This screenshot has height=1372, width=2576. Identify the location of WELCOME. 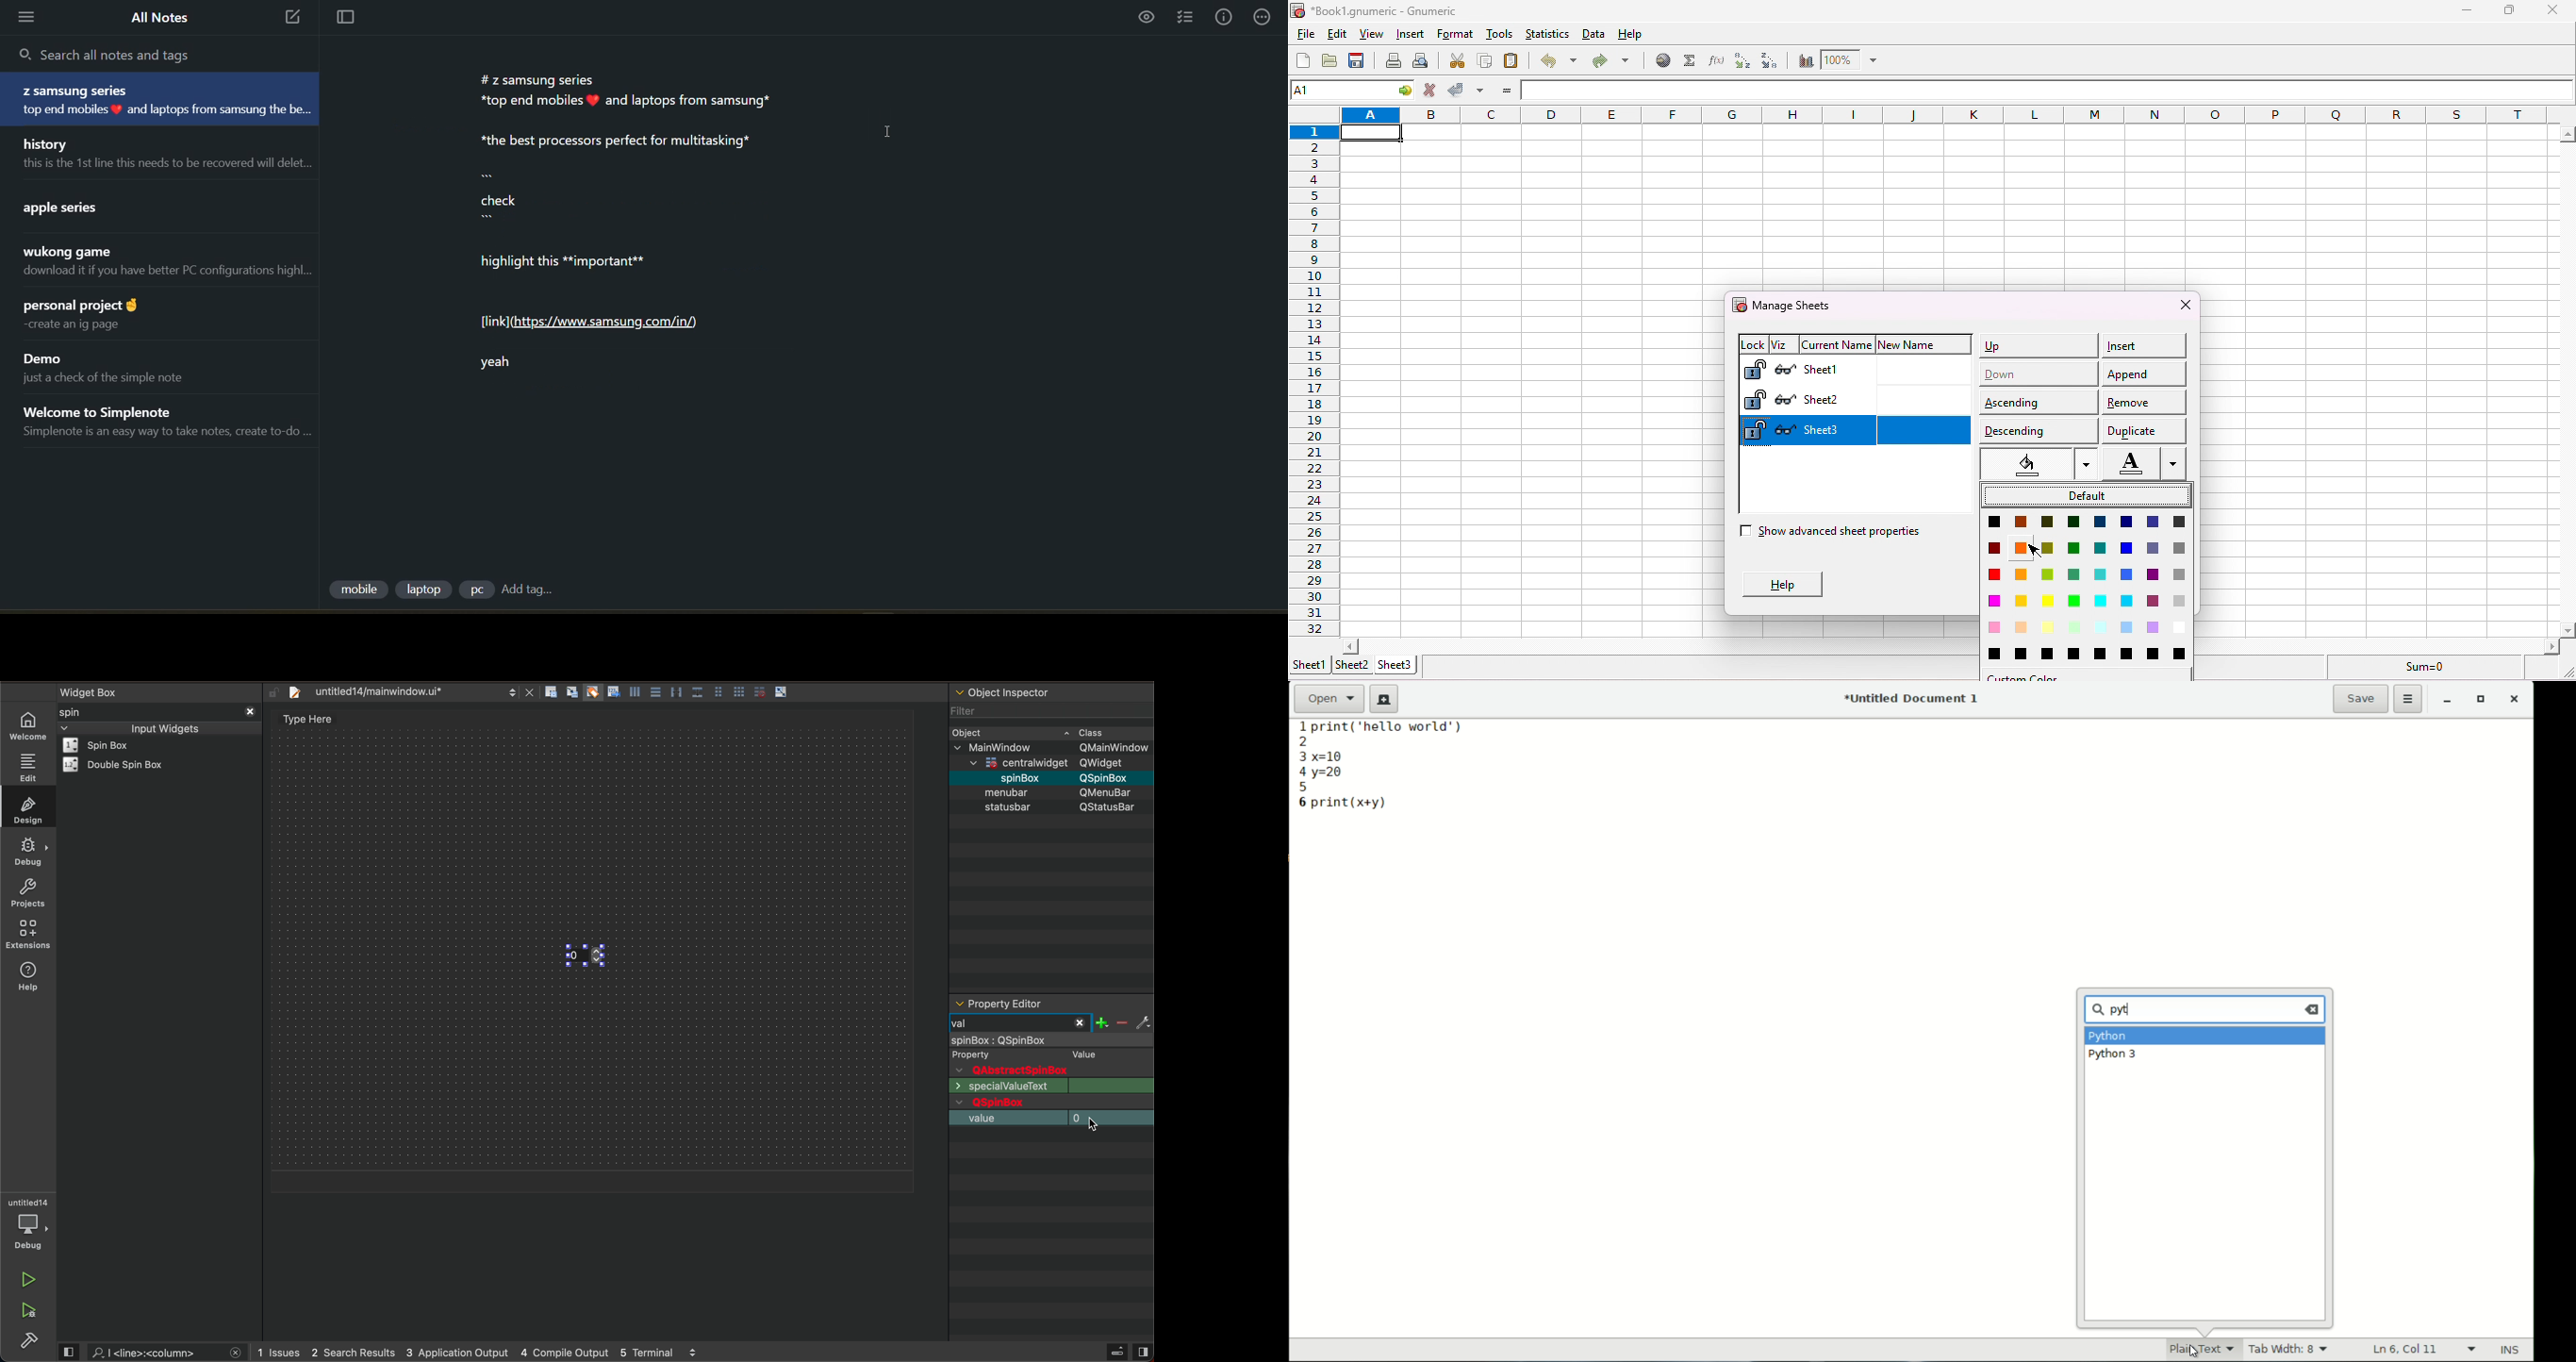
(29, 726).